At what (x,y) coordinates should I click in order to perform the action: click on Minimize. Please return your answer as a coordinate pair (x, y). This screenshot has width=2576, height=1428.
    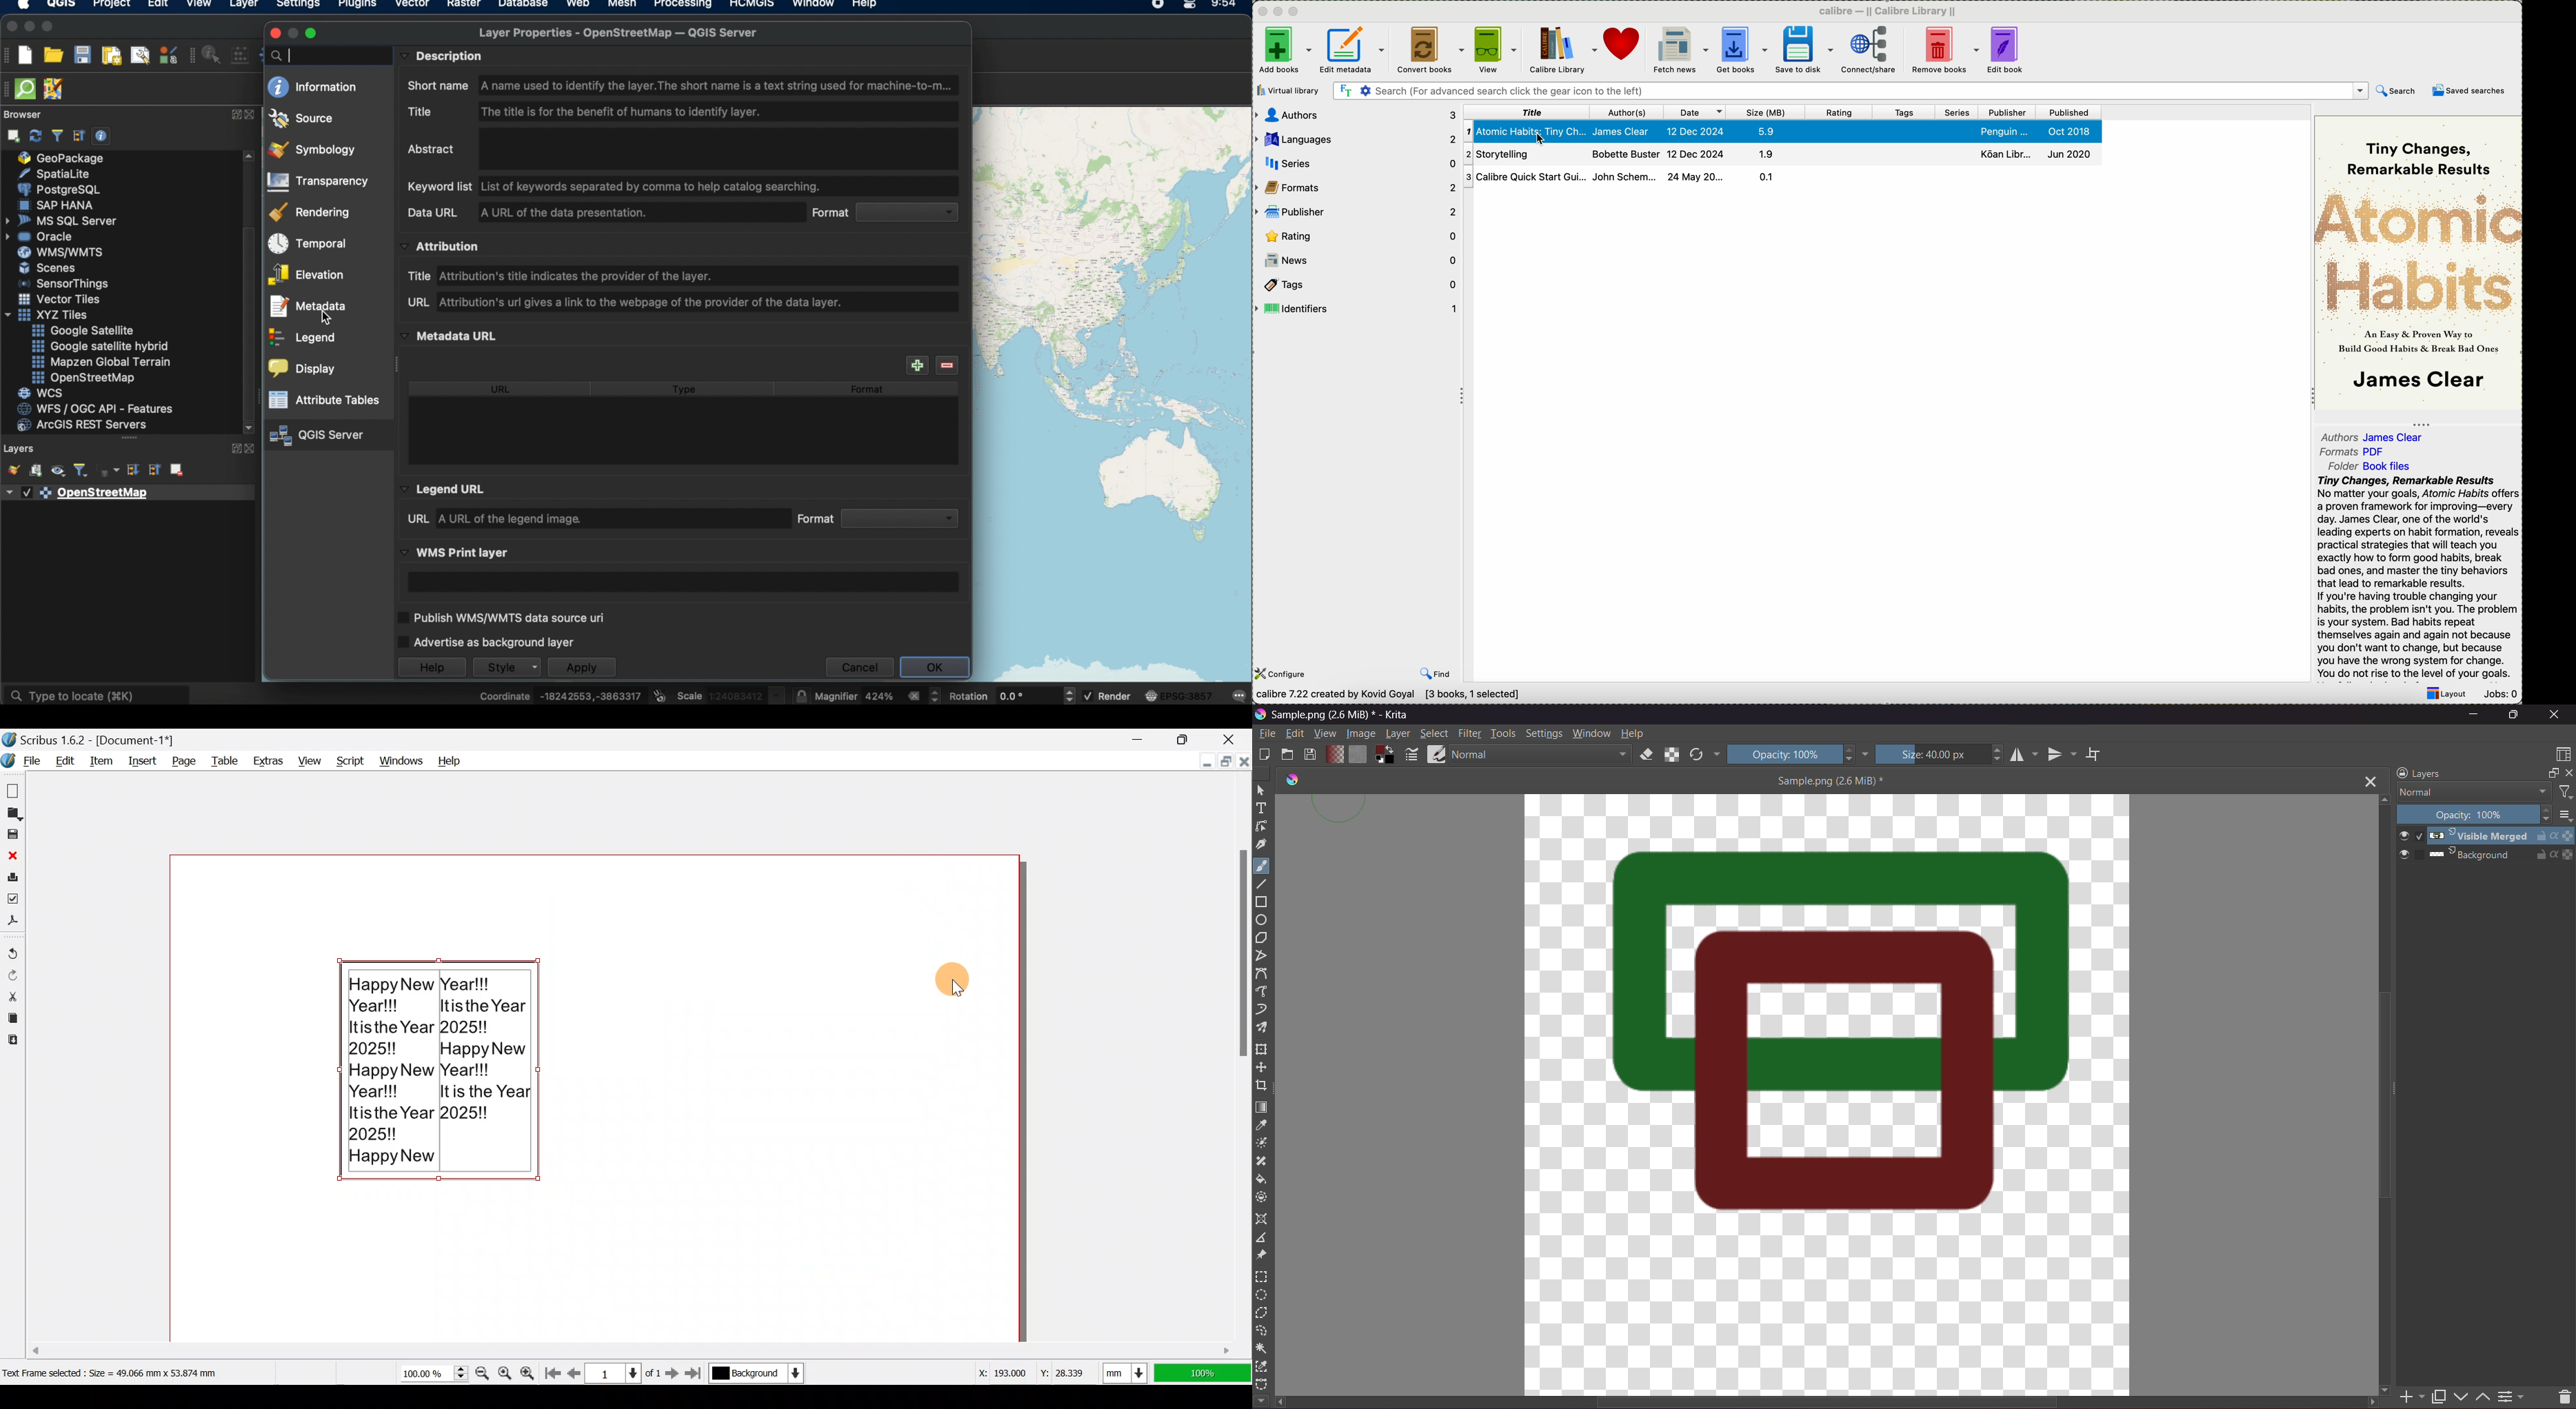
    Looking at the image, I should click on (1197, 763).